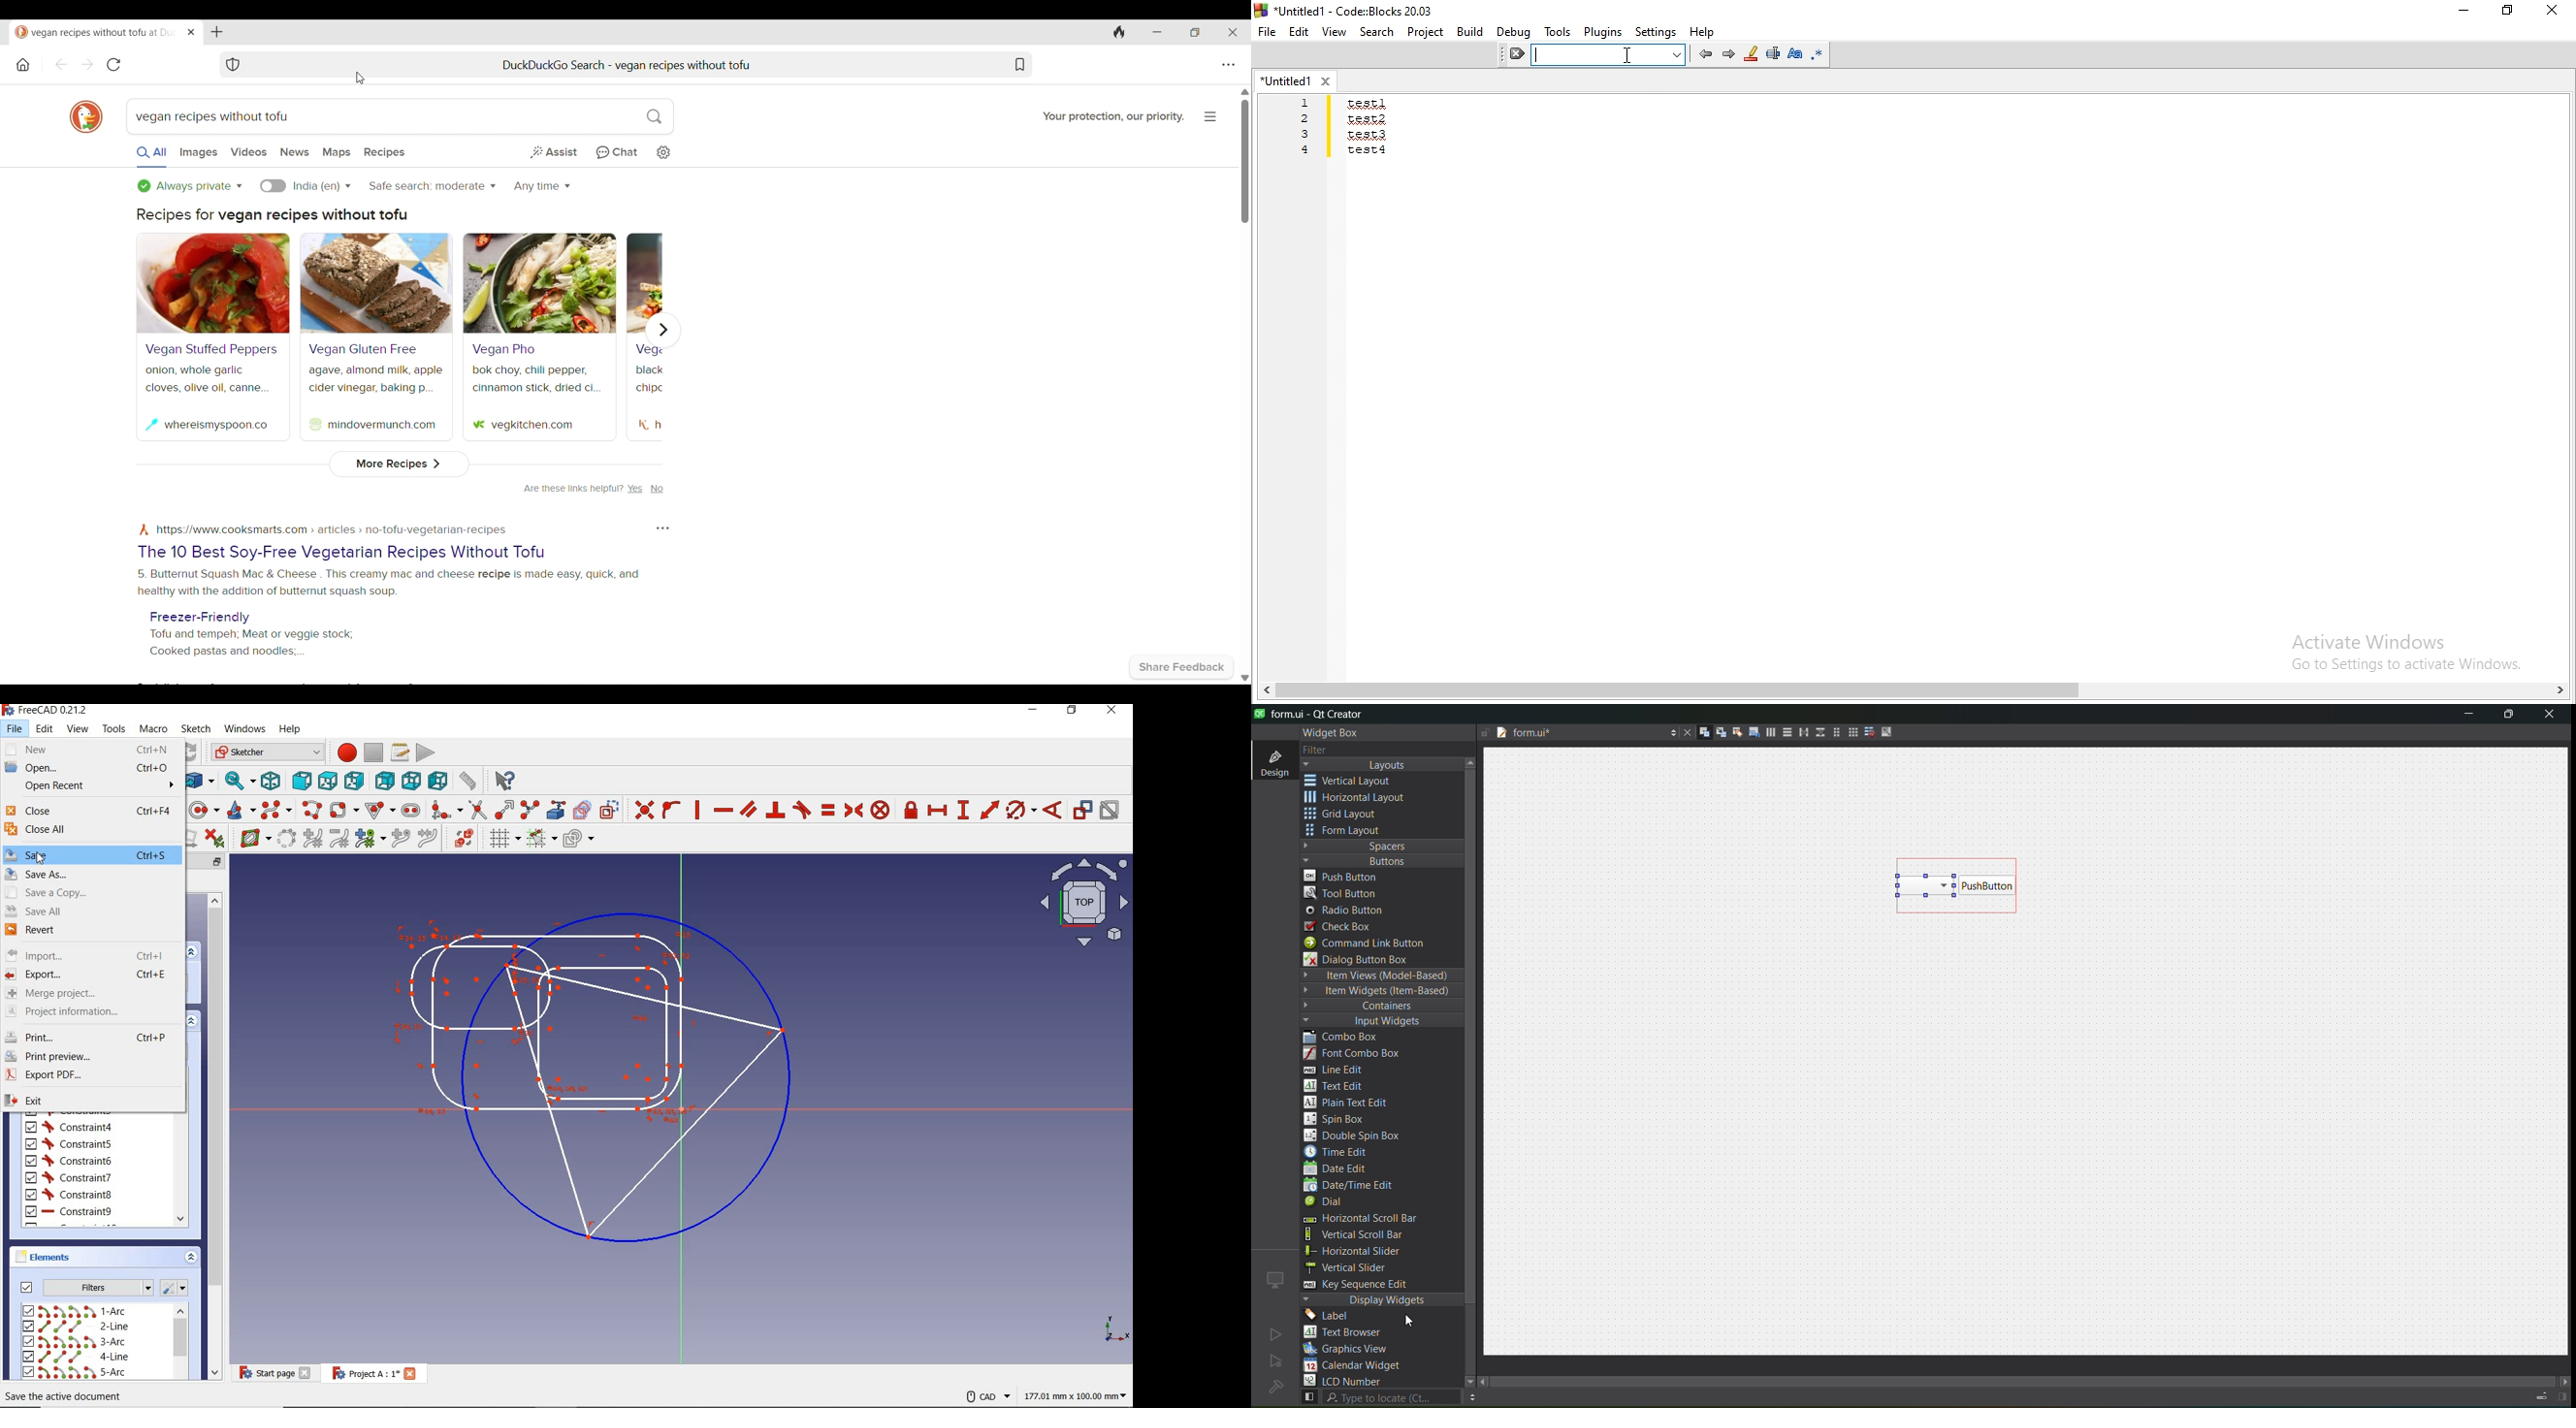  I want to click on reload, so click(192, 753).